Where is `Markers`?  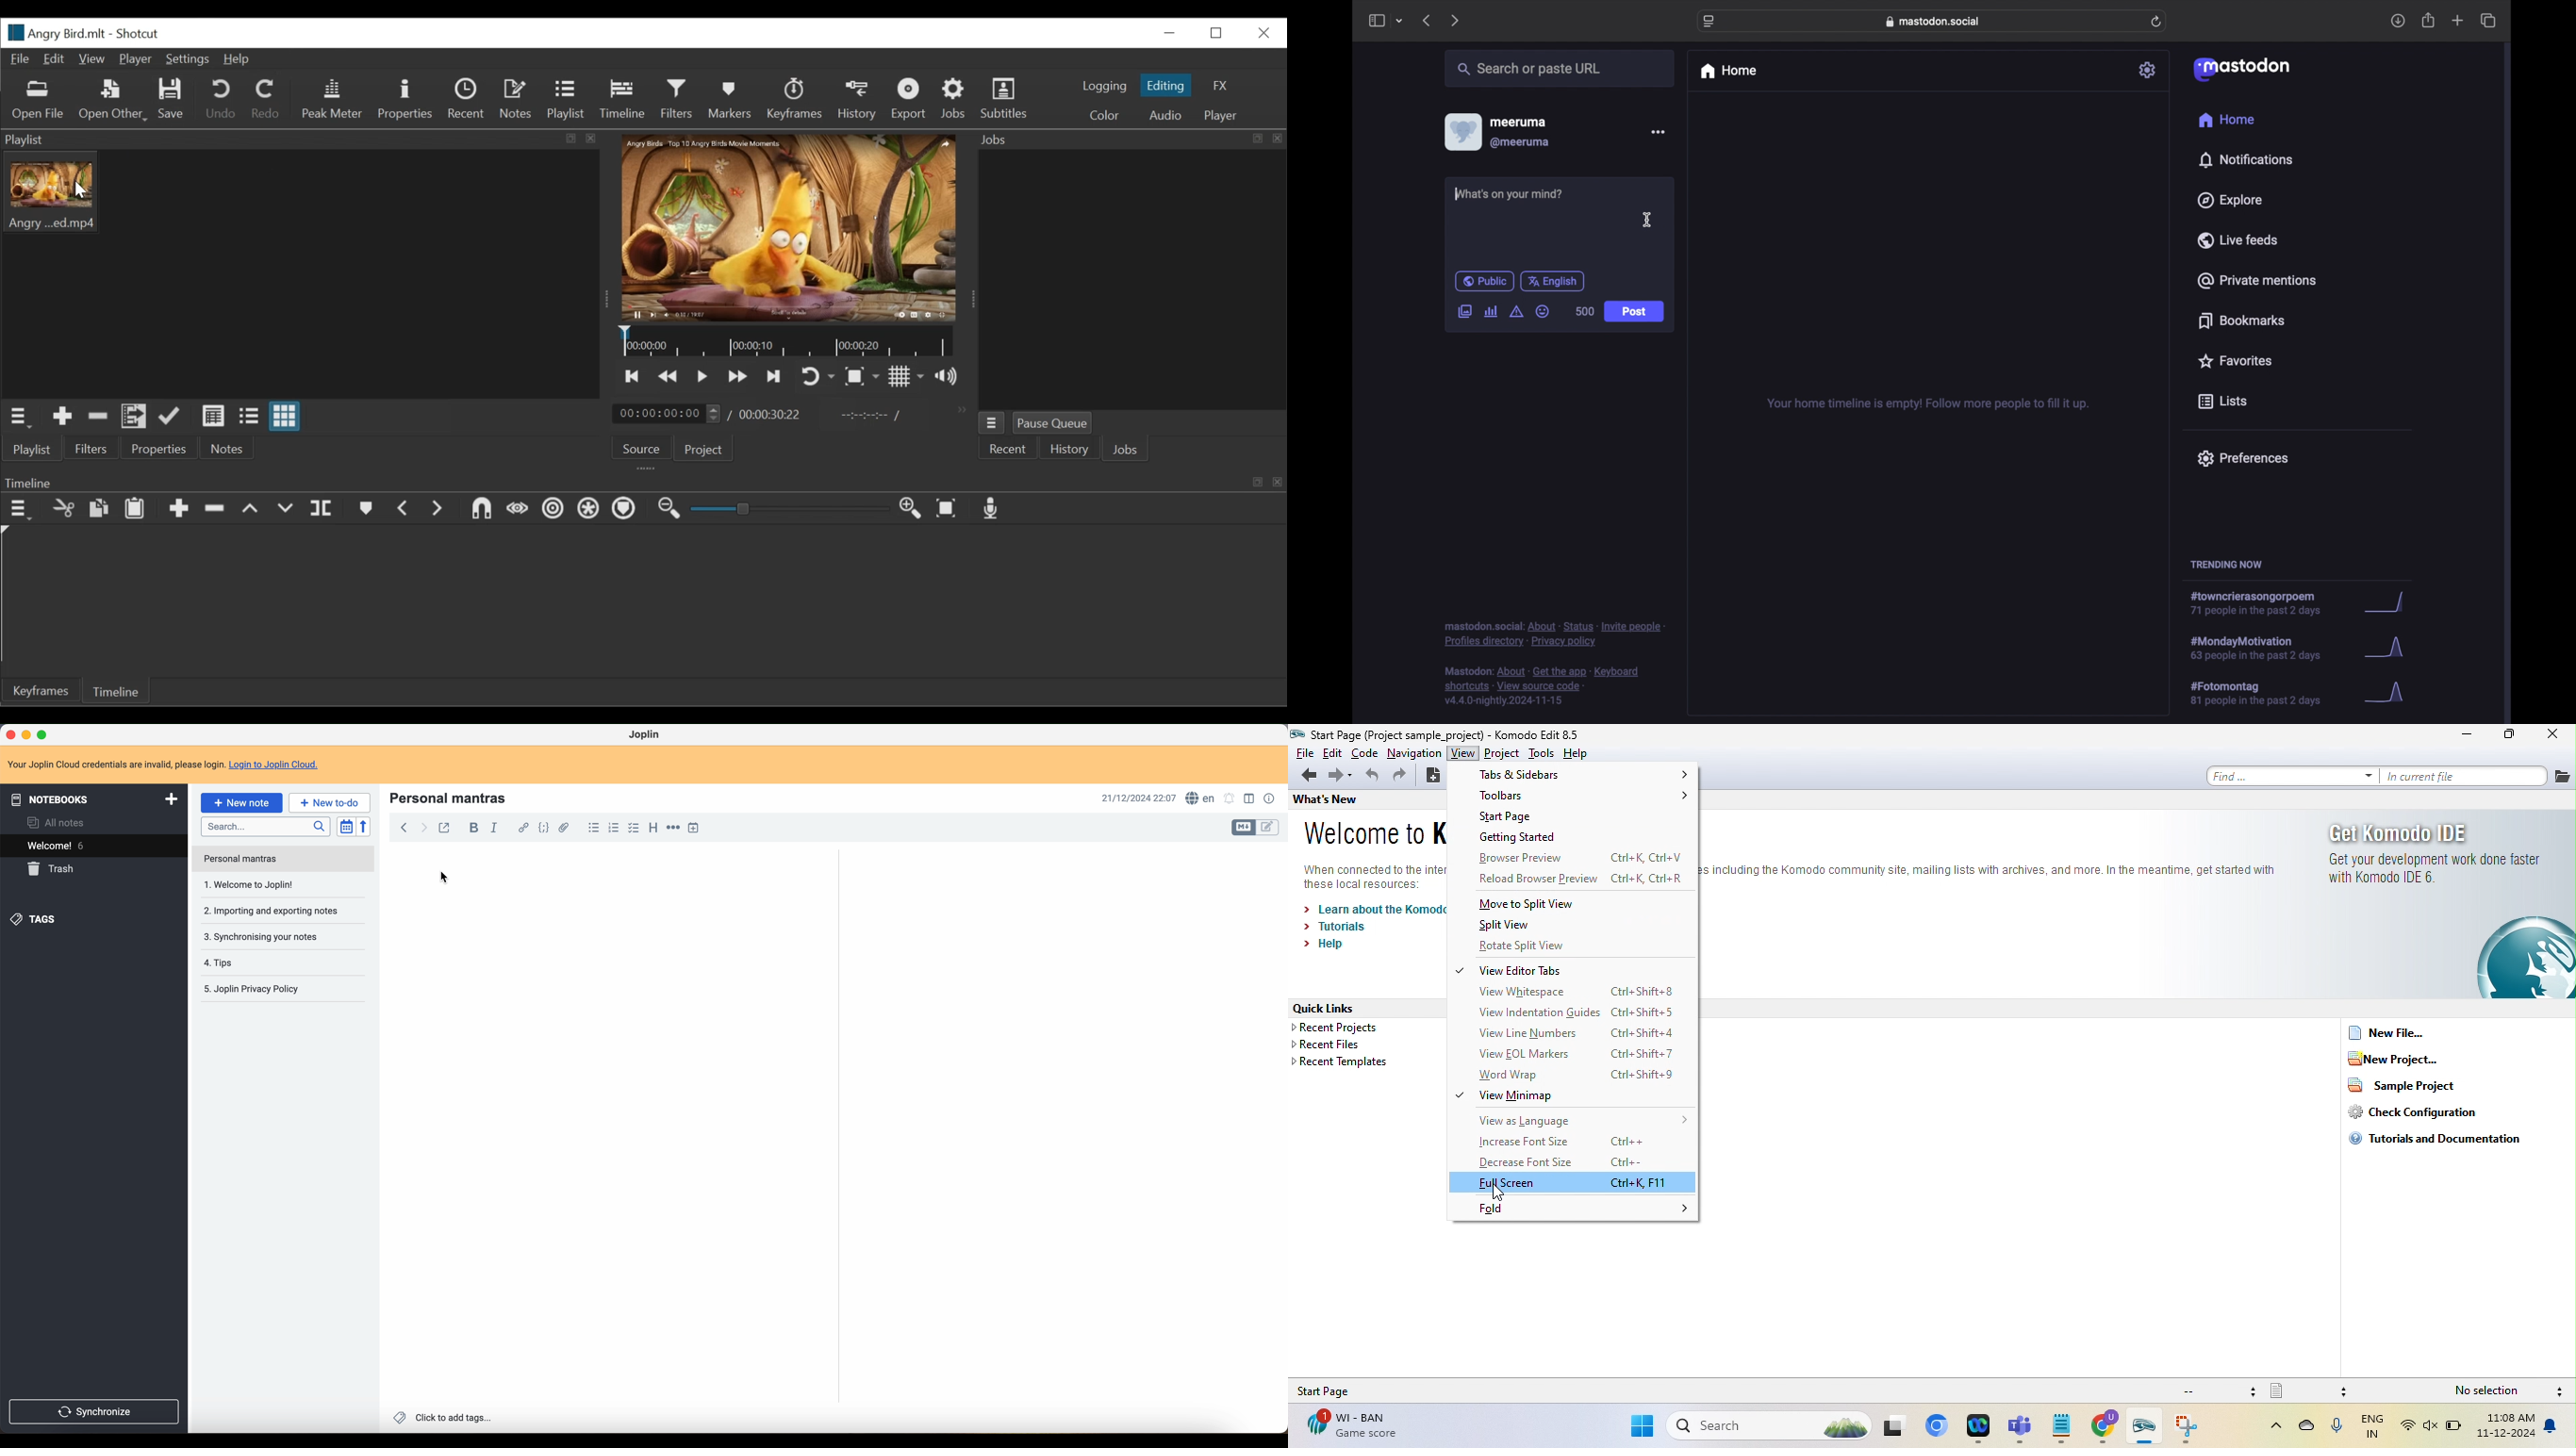 Markers is located at coordinates (727, 99).